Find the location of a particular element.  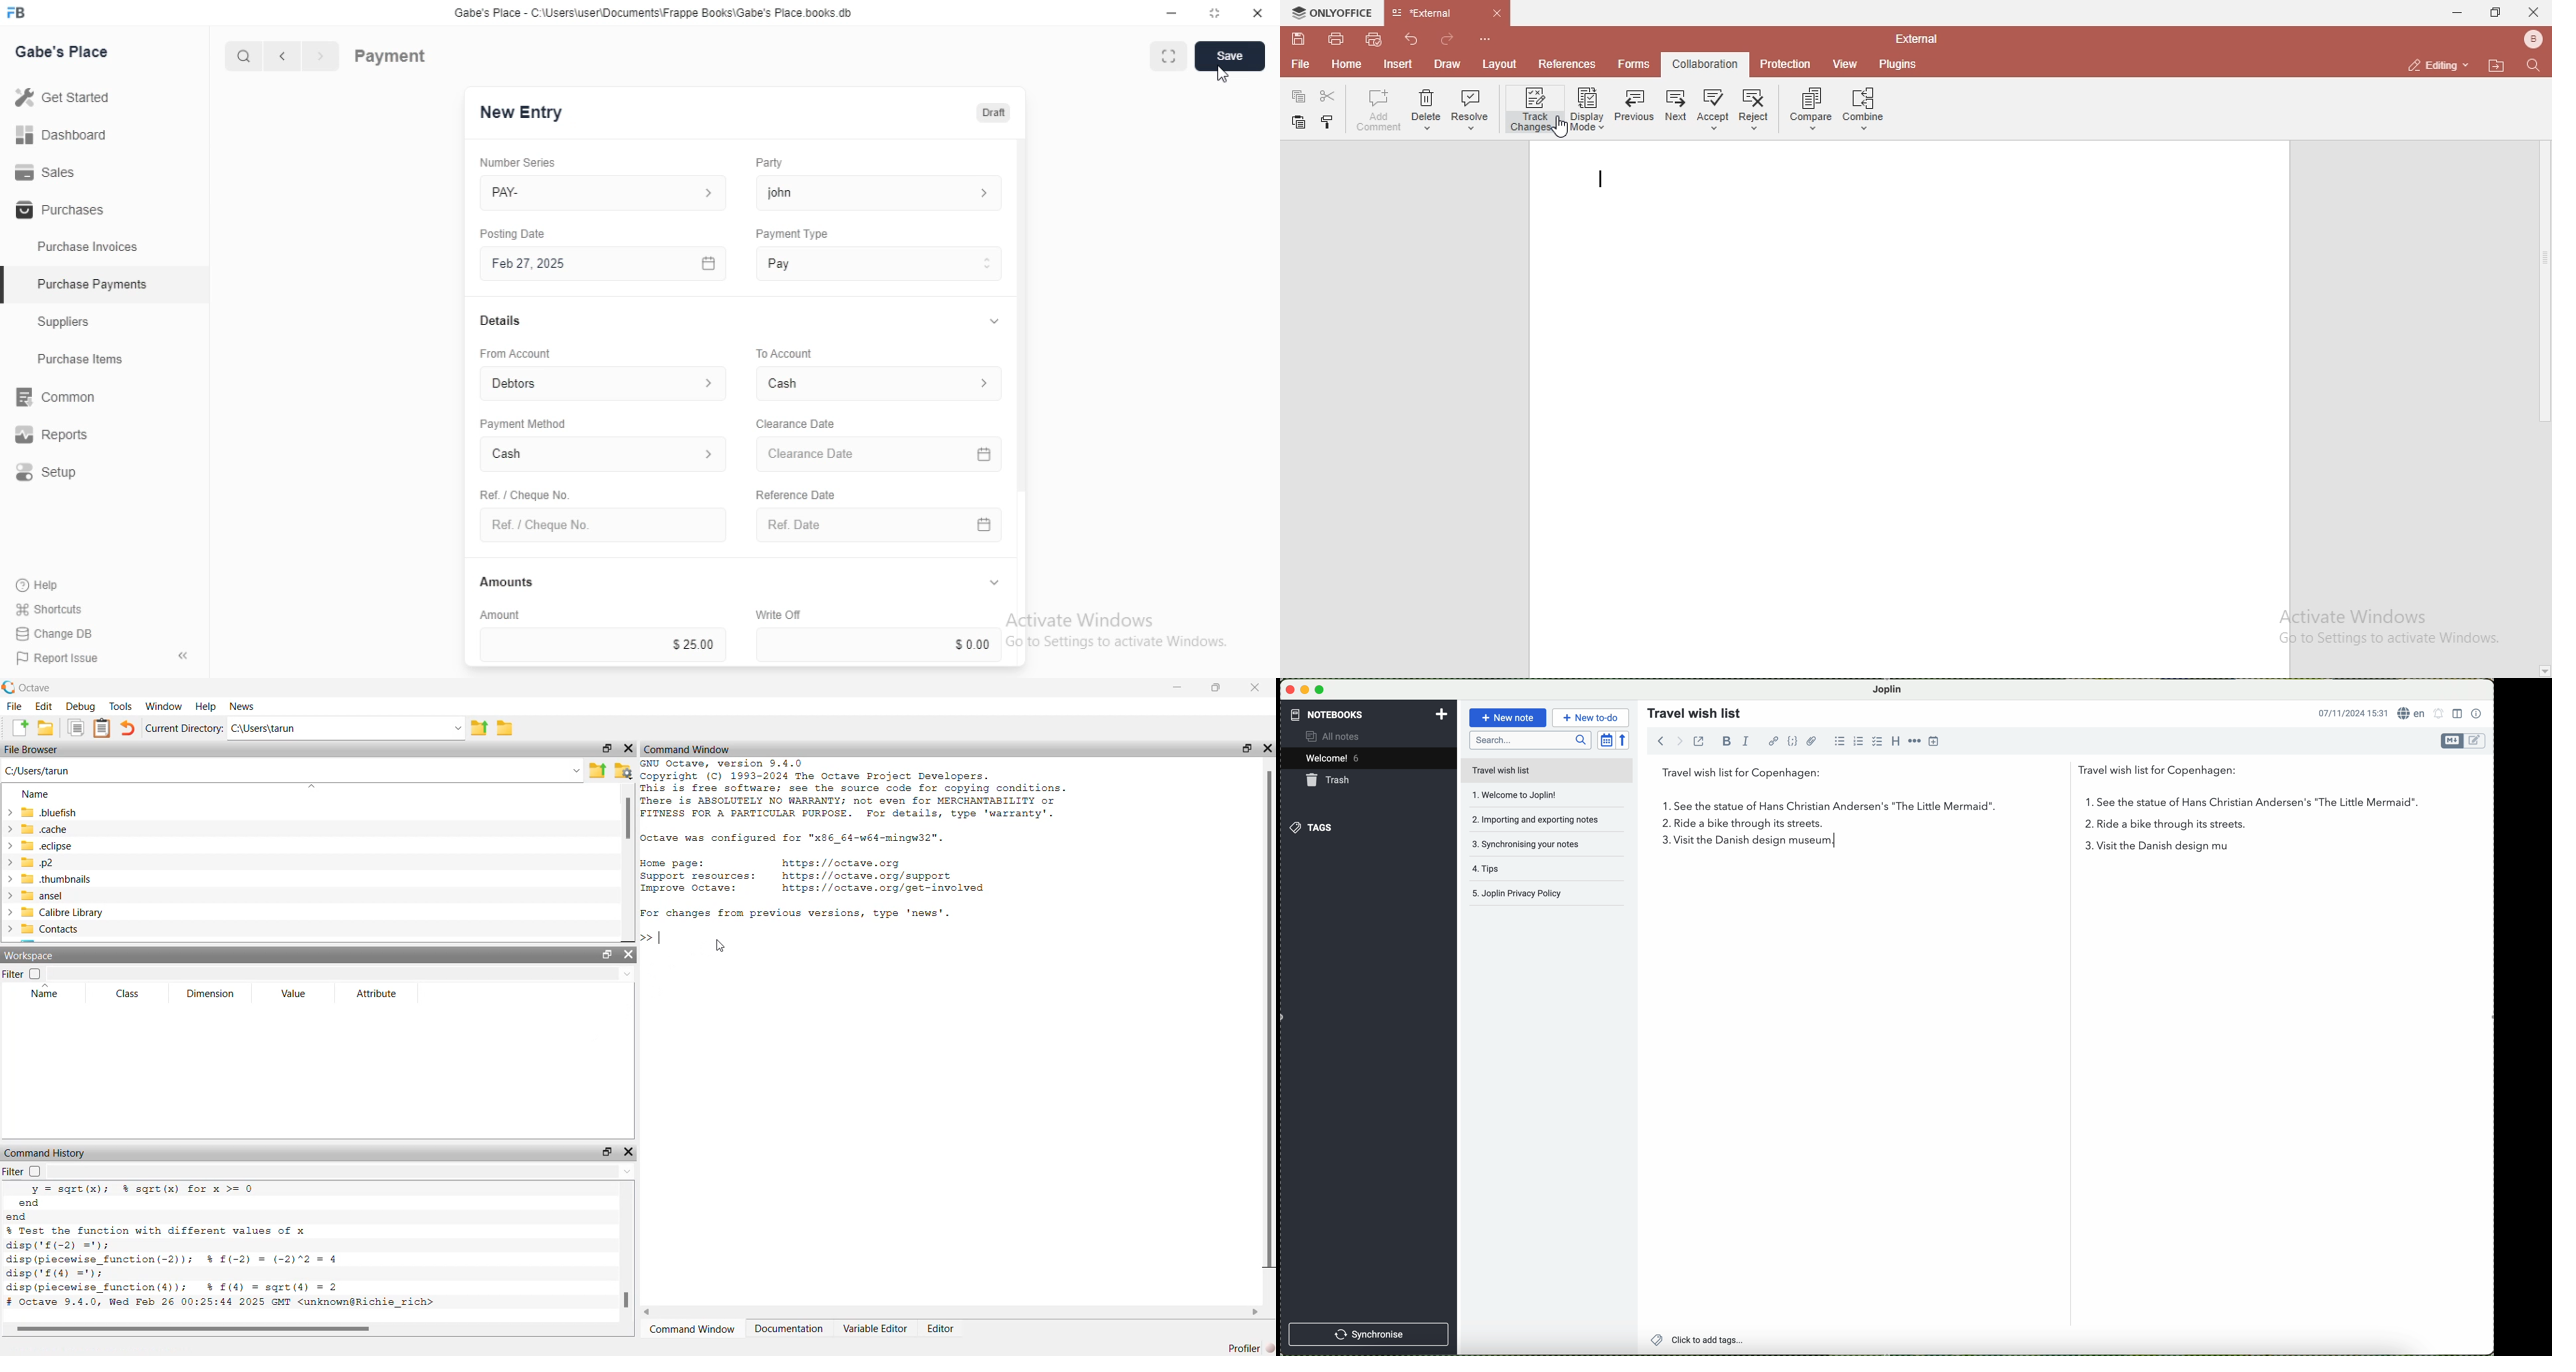

draw is located at coordinates (1449, 63).